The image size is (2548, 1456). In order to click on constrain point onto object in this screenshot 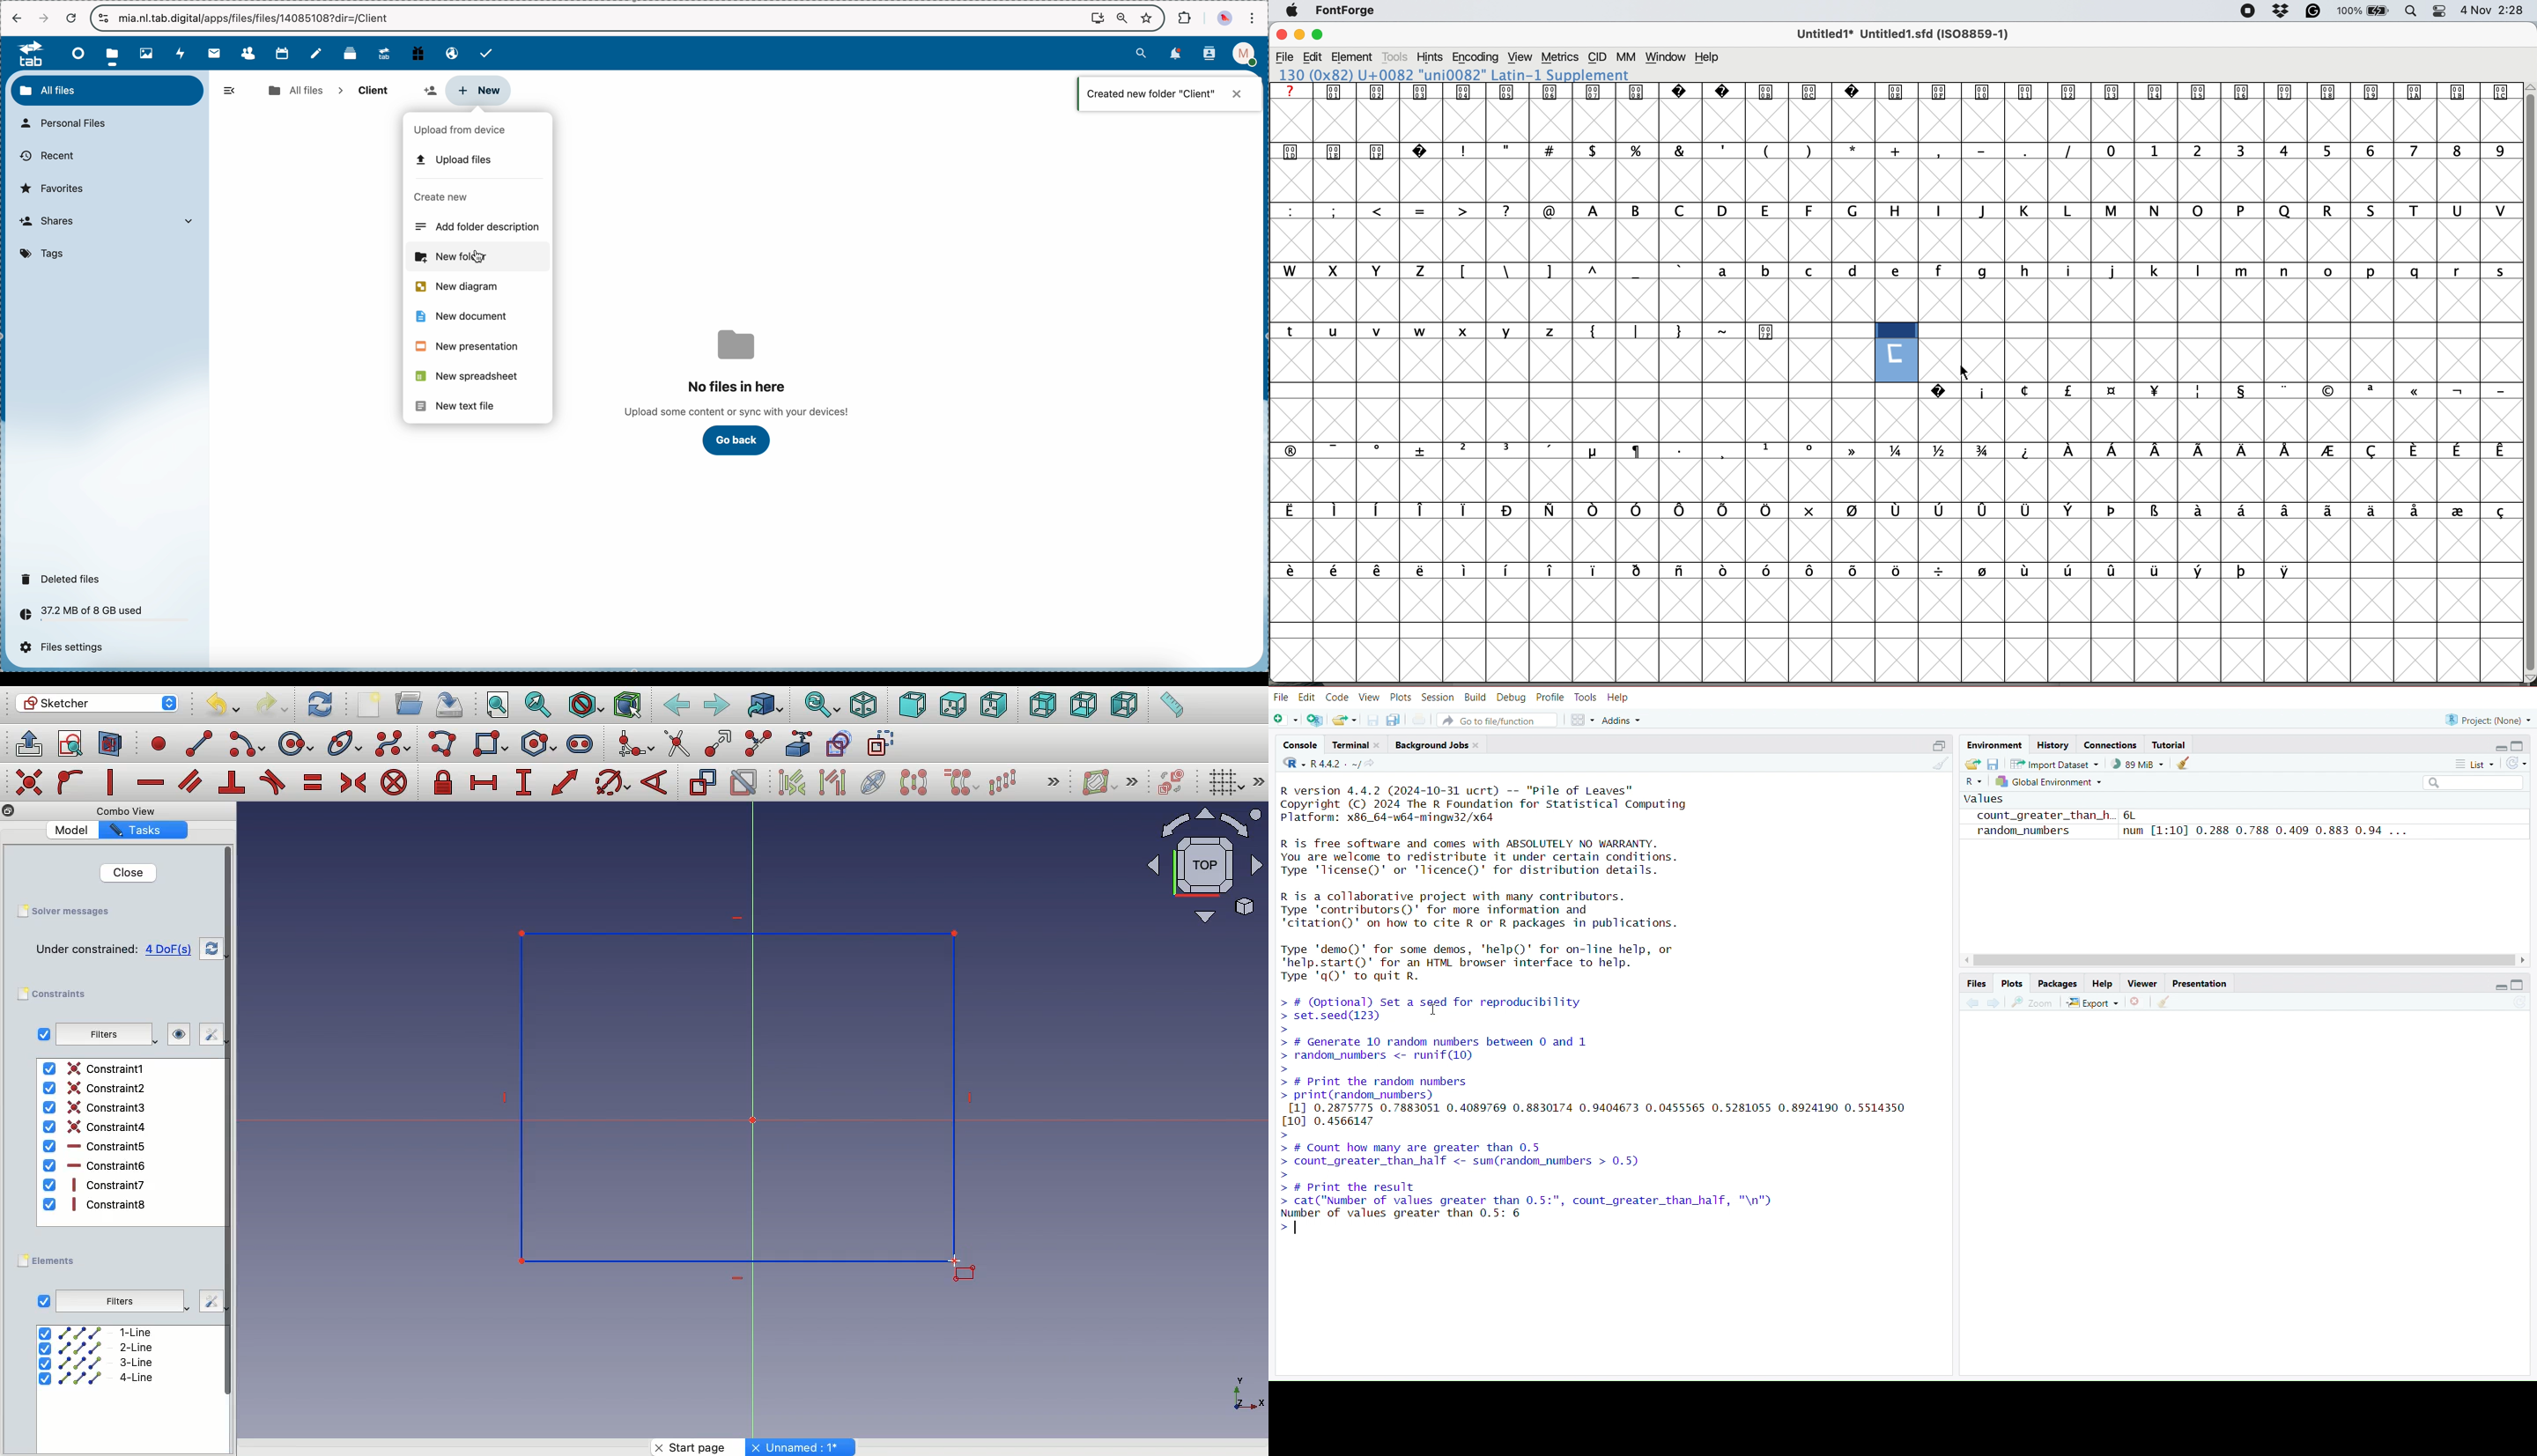, I will do `click(70, 781)`.